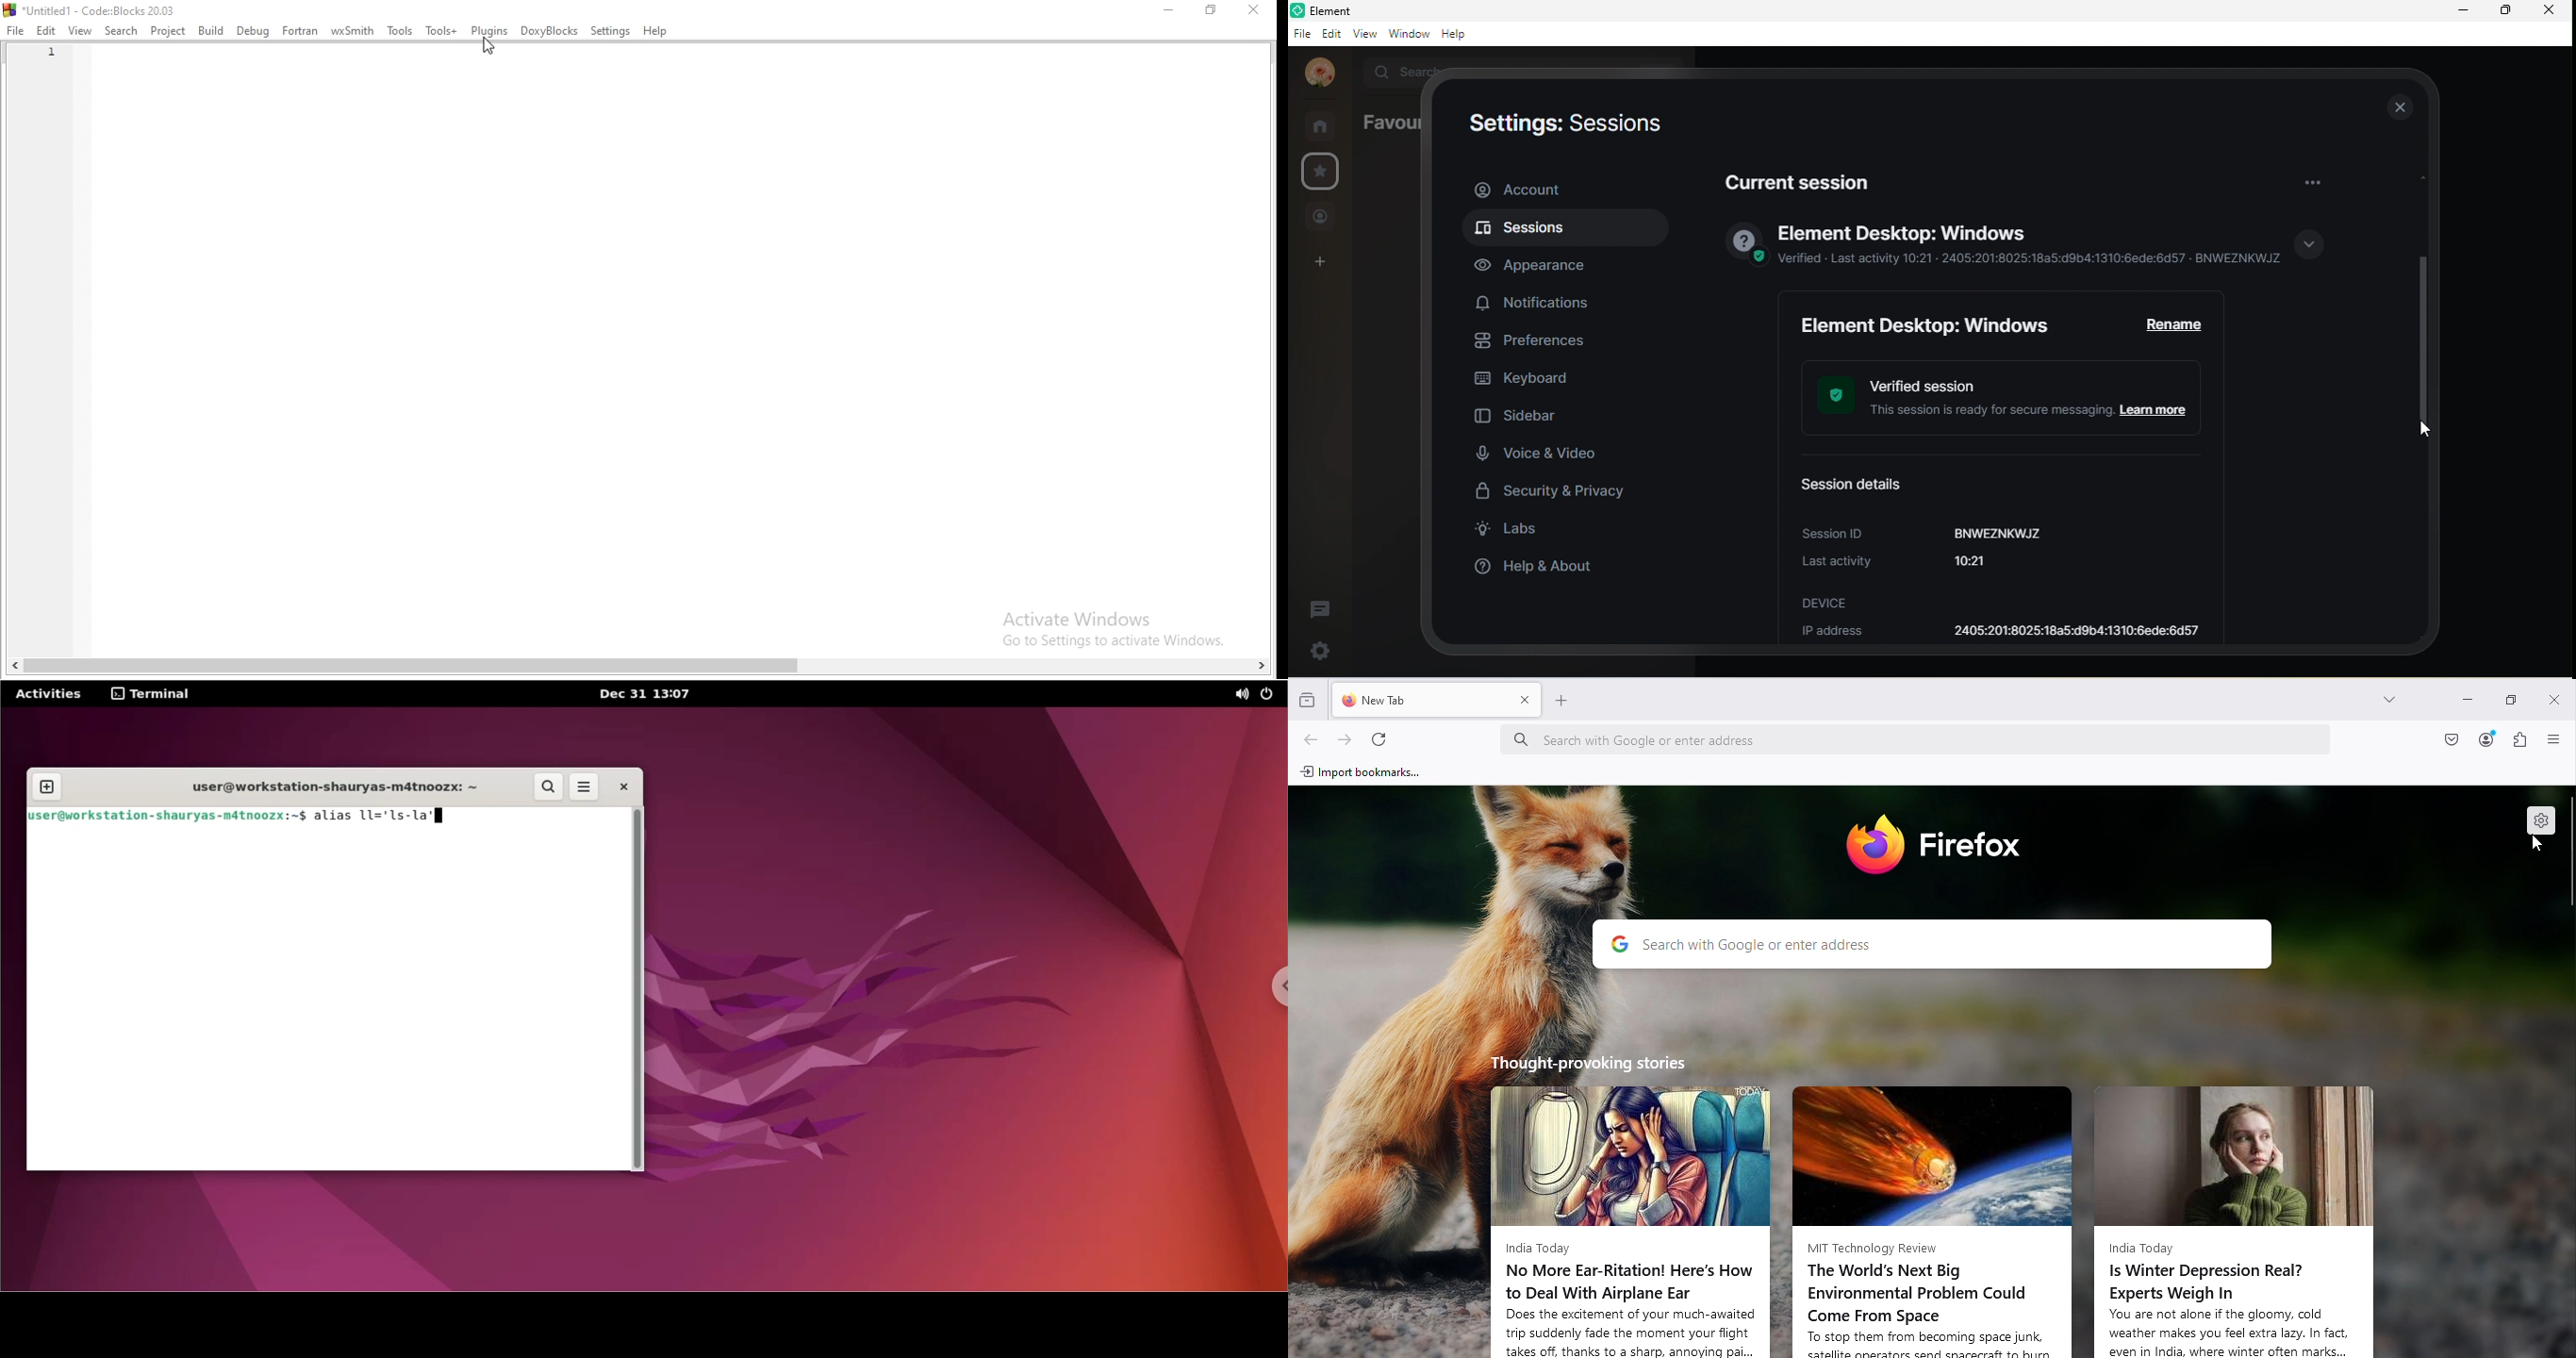 This screenshot has width=2576, height=1372. Describe the element at coordinates (2518, 742) in the screenshot. I see `Extensions` at that location.